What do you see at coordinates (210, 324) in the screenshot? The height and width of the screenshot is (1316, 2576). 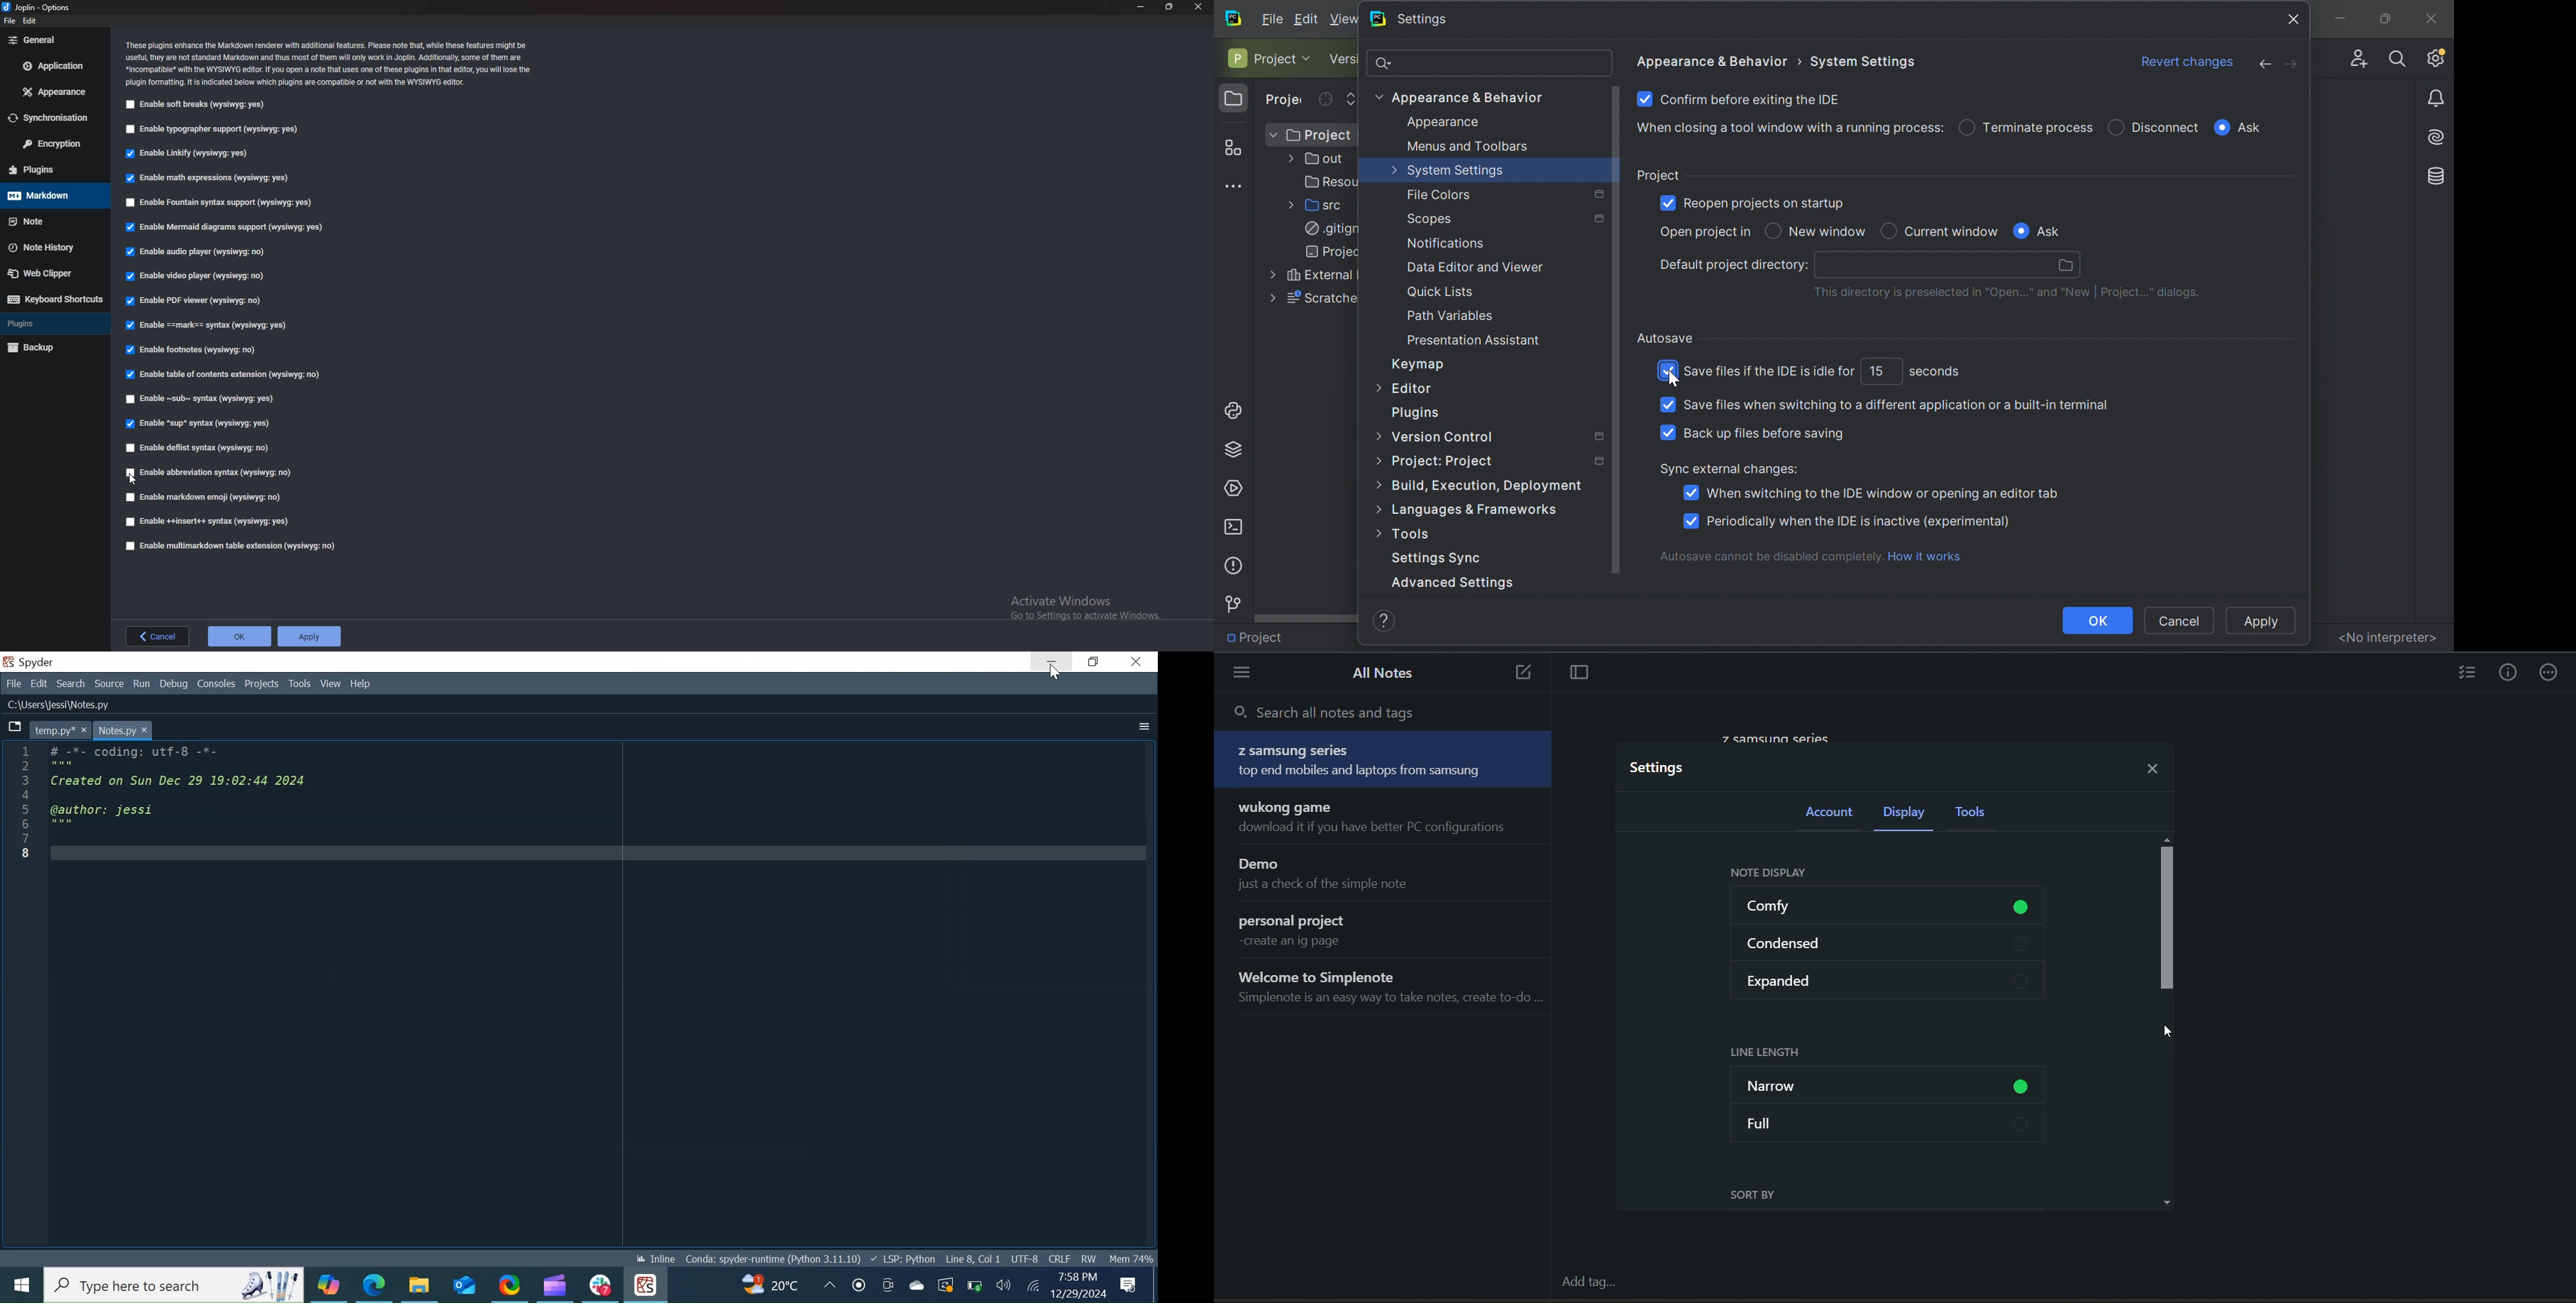 I see `Enable ==mark== syntax (wvsiwva: ves)` at bounding box center [210, 324].